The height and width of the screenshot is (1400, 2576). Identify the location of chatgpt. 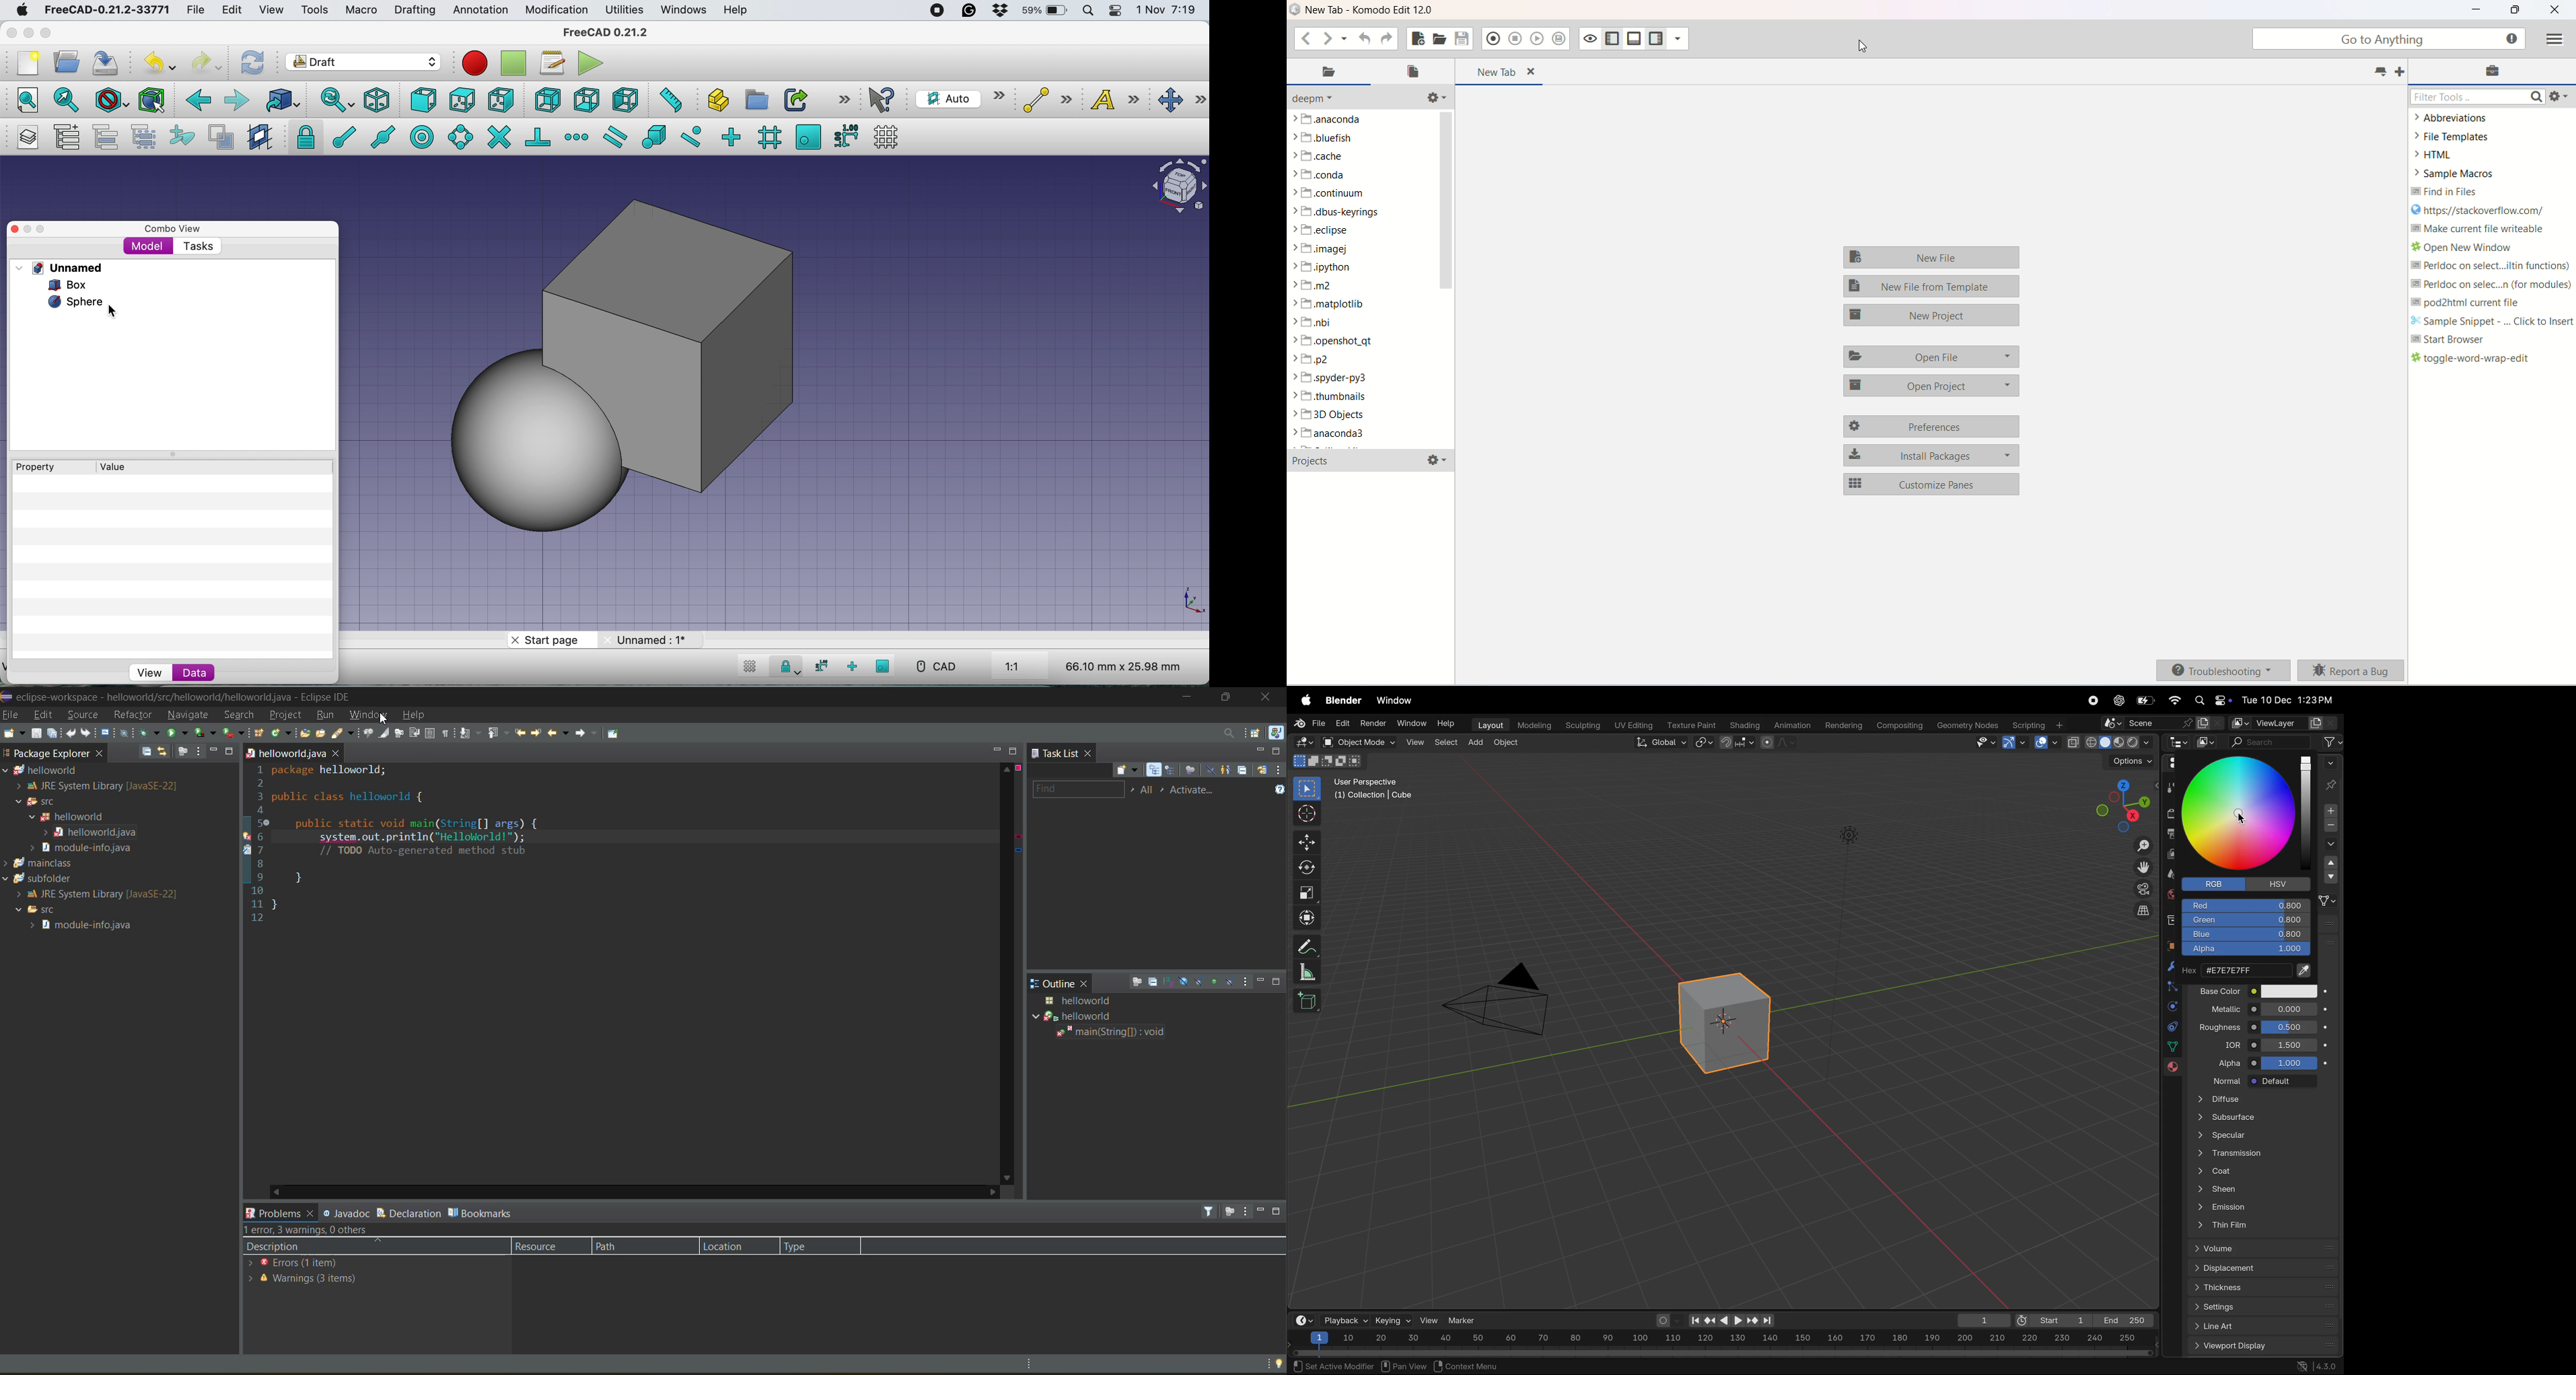
(2118, 700).